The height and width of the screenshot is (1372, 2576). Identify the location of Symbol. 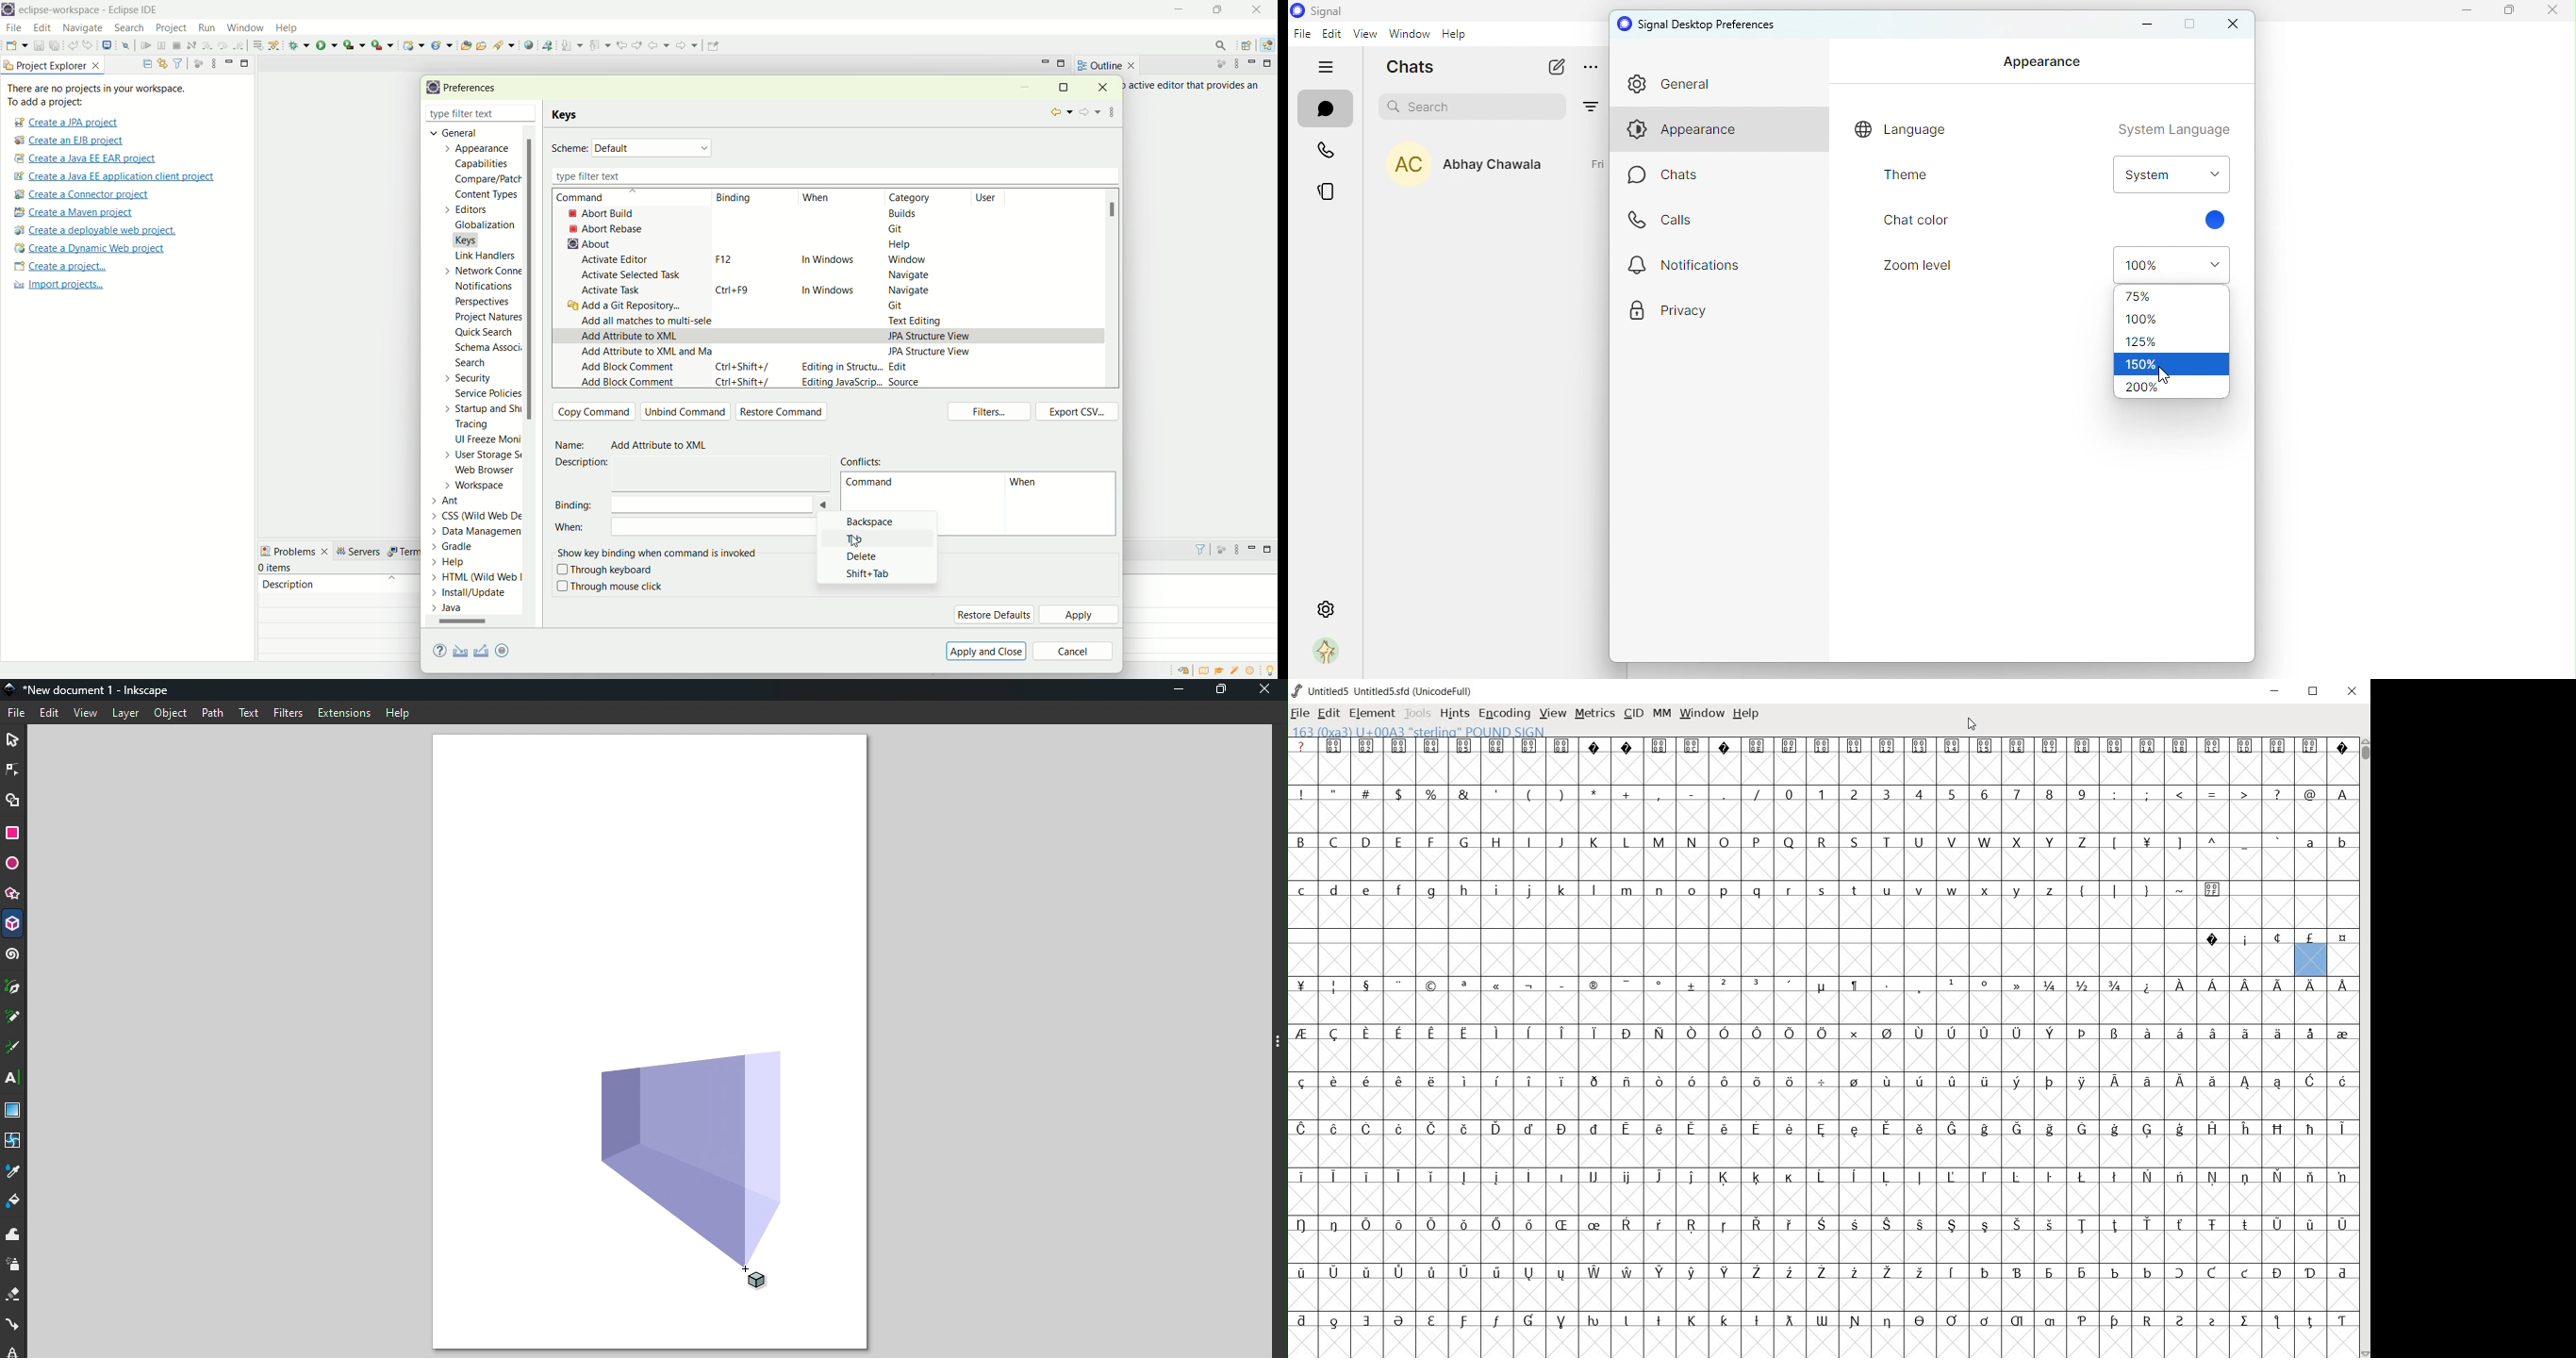
(2181, 748).